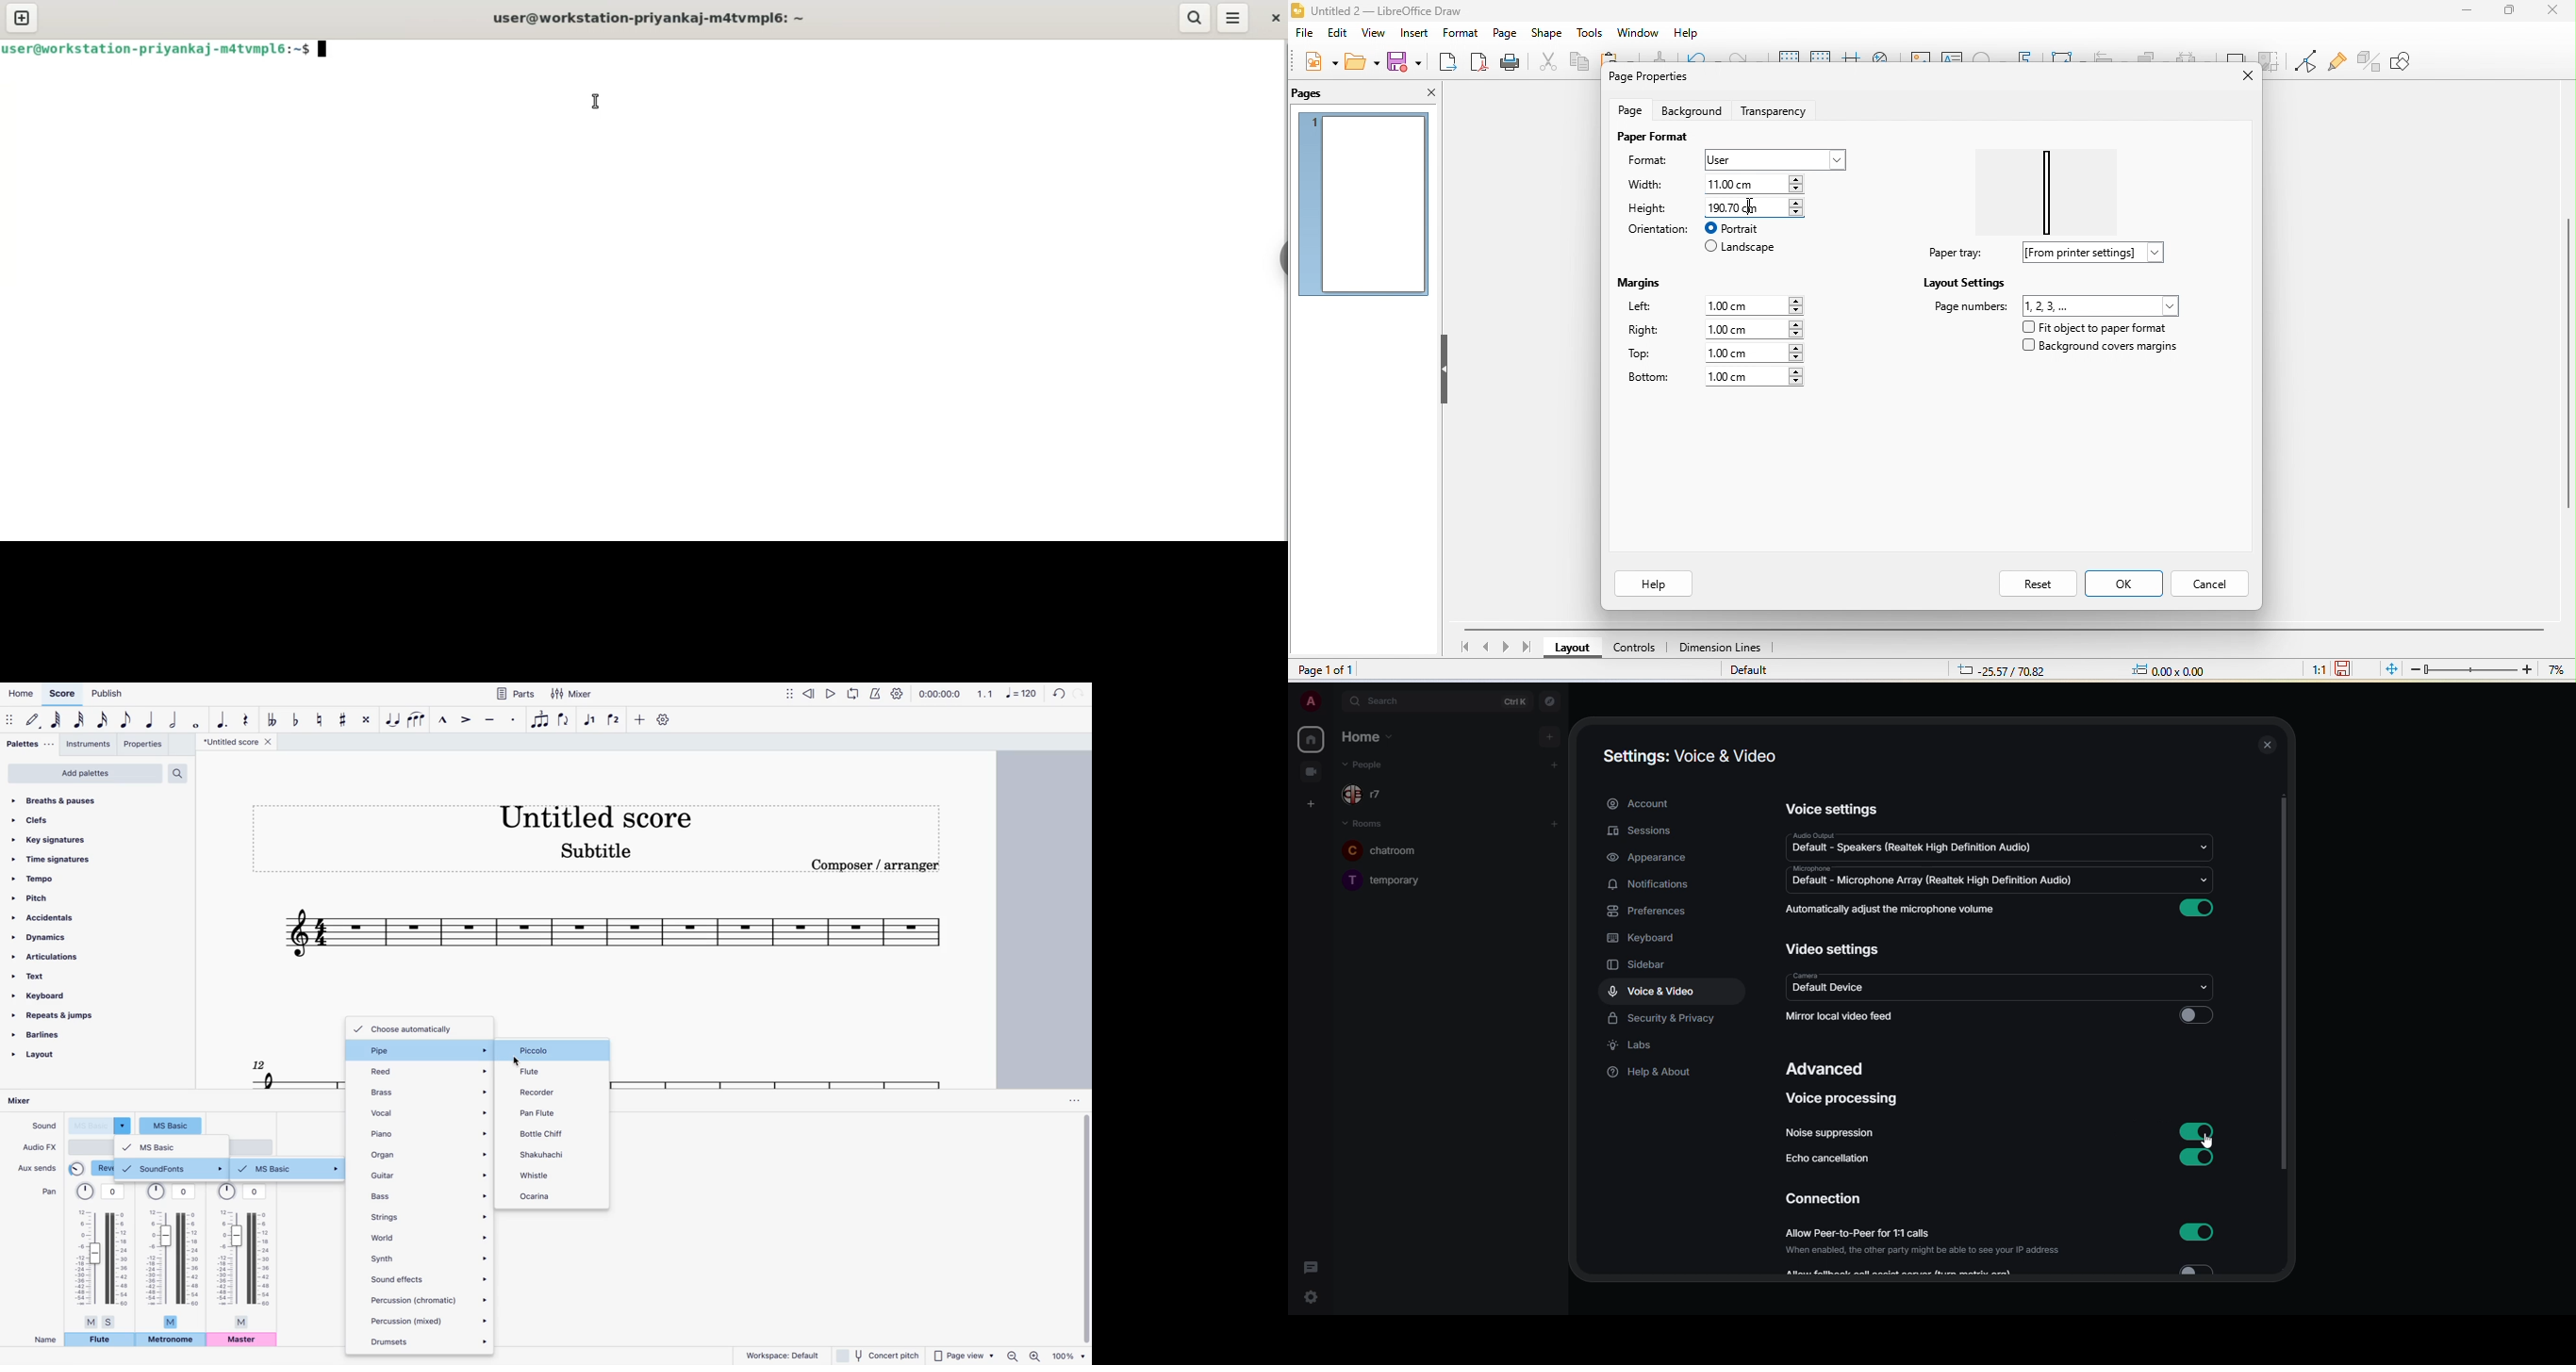 The width and height of the screenshot is (2576, 1372). Describe the element at coordinates (2508, 11) in the screenshot. I see `maximize` at that location.